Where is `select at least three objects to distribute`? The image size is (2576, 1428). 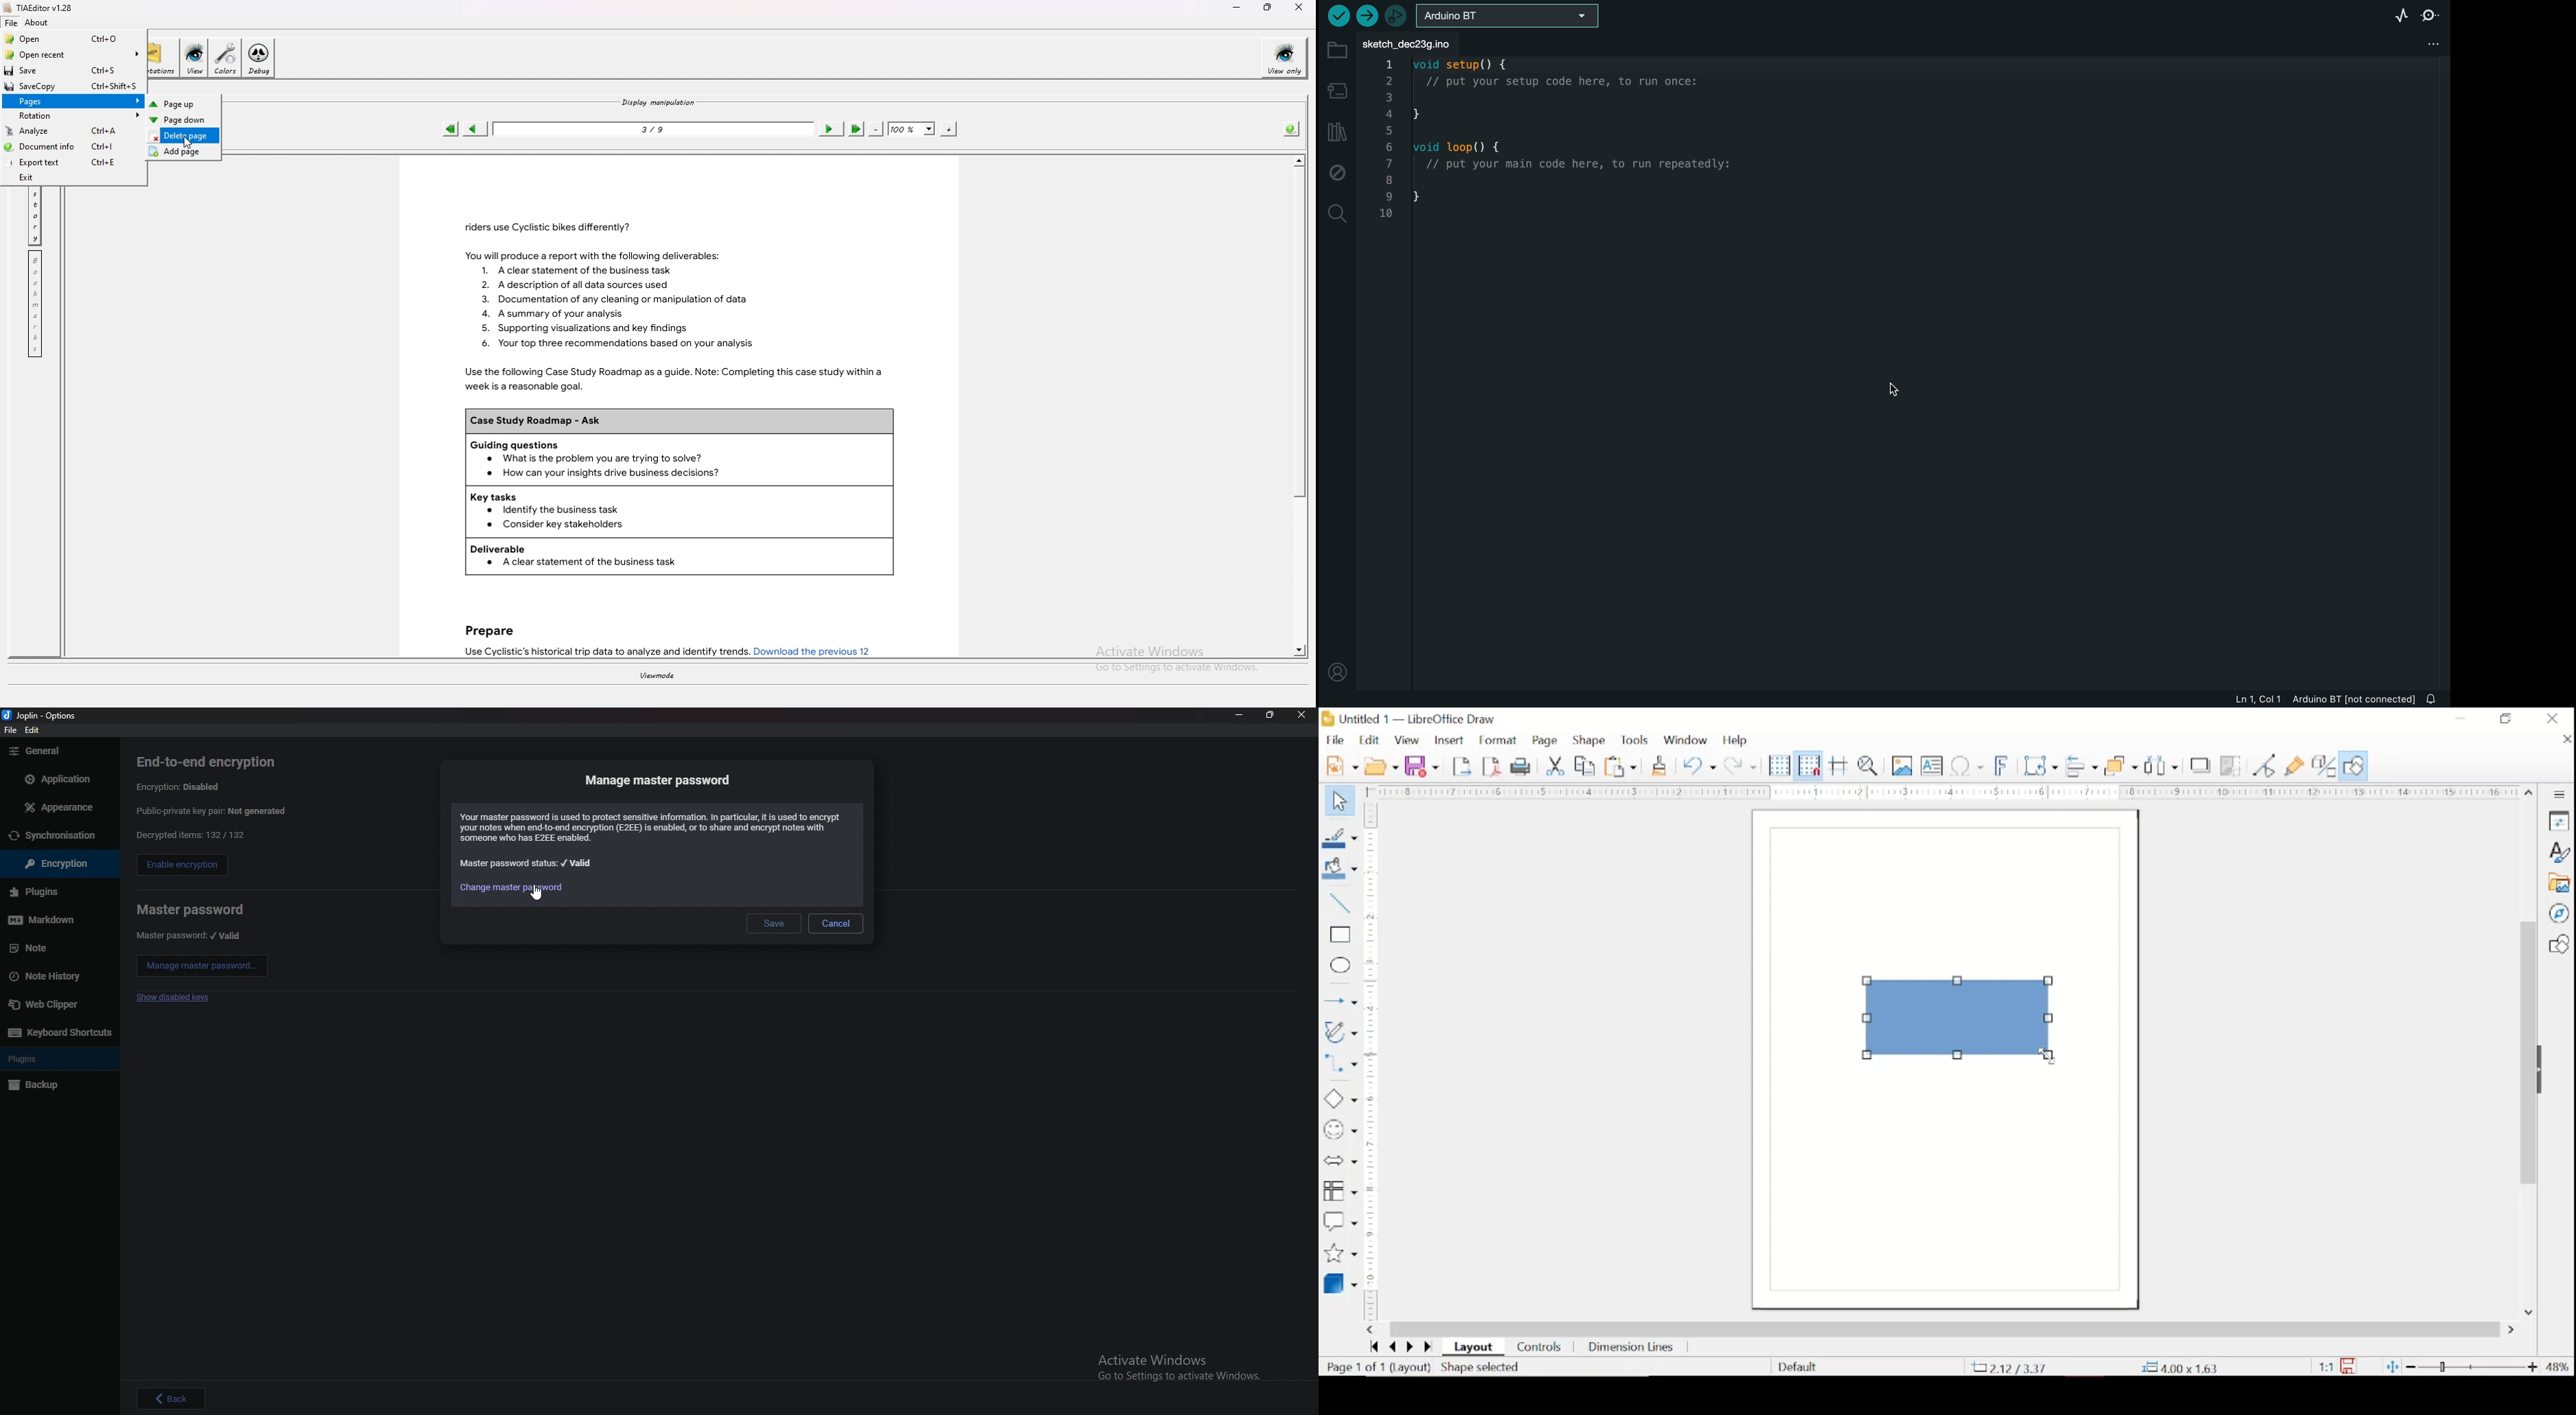
select at least three objects to distribute is located at coordinates (2163, 765).